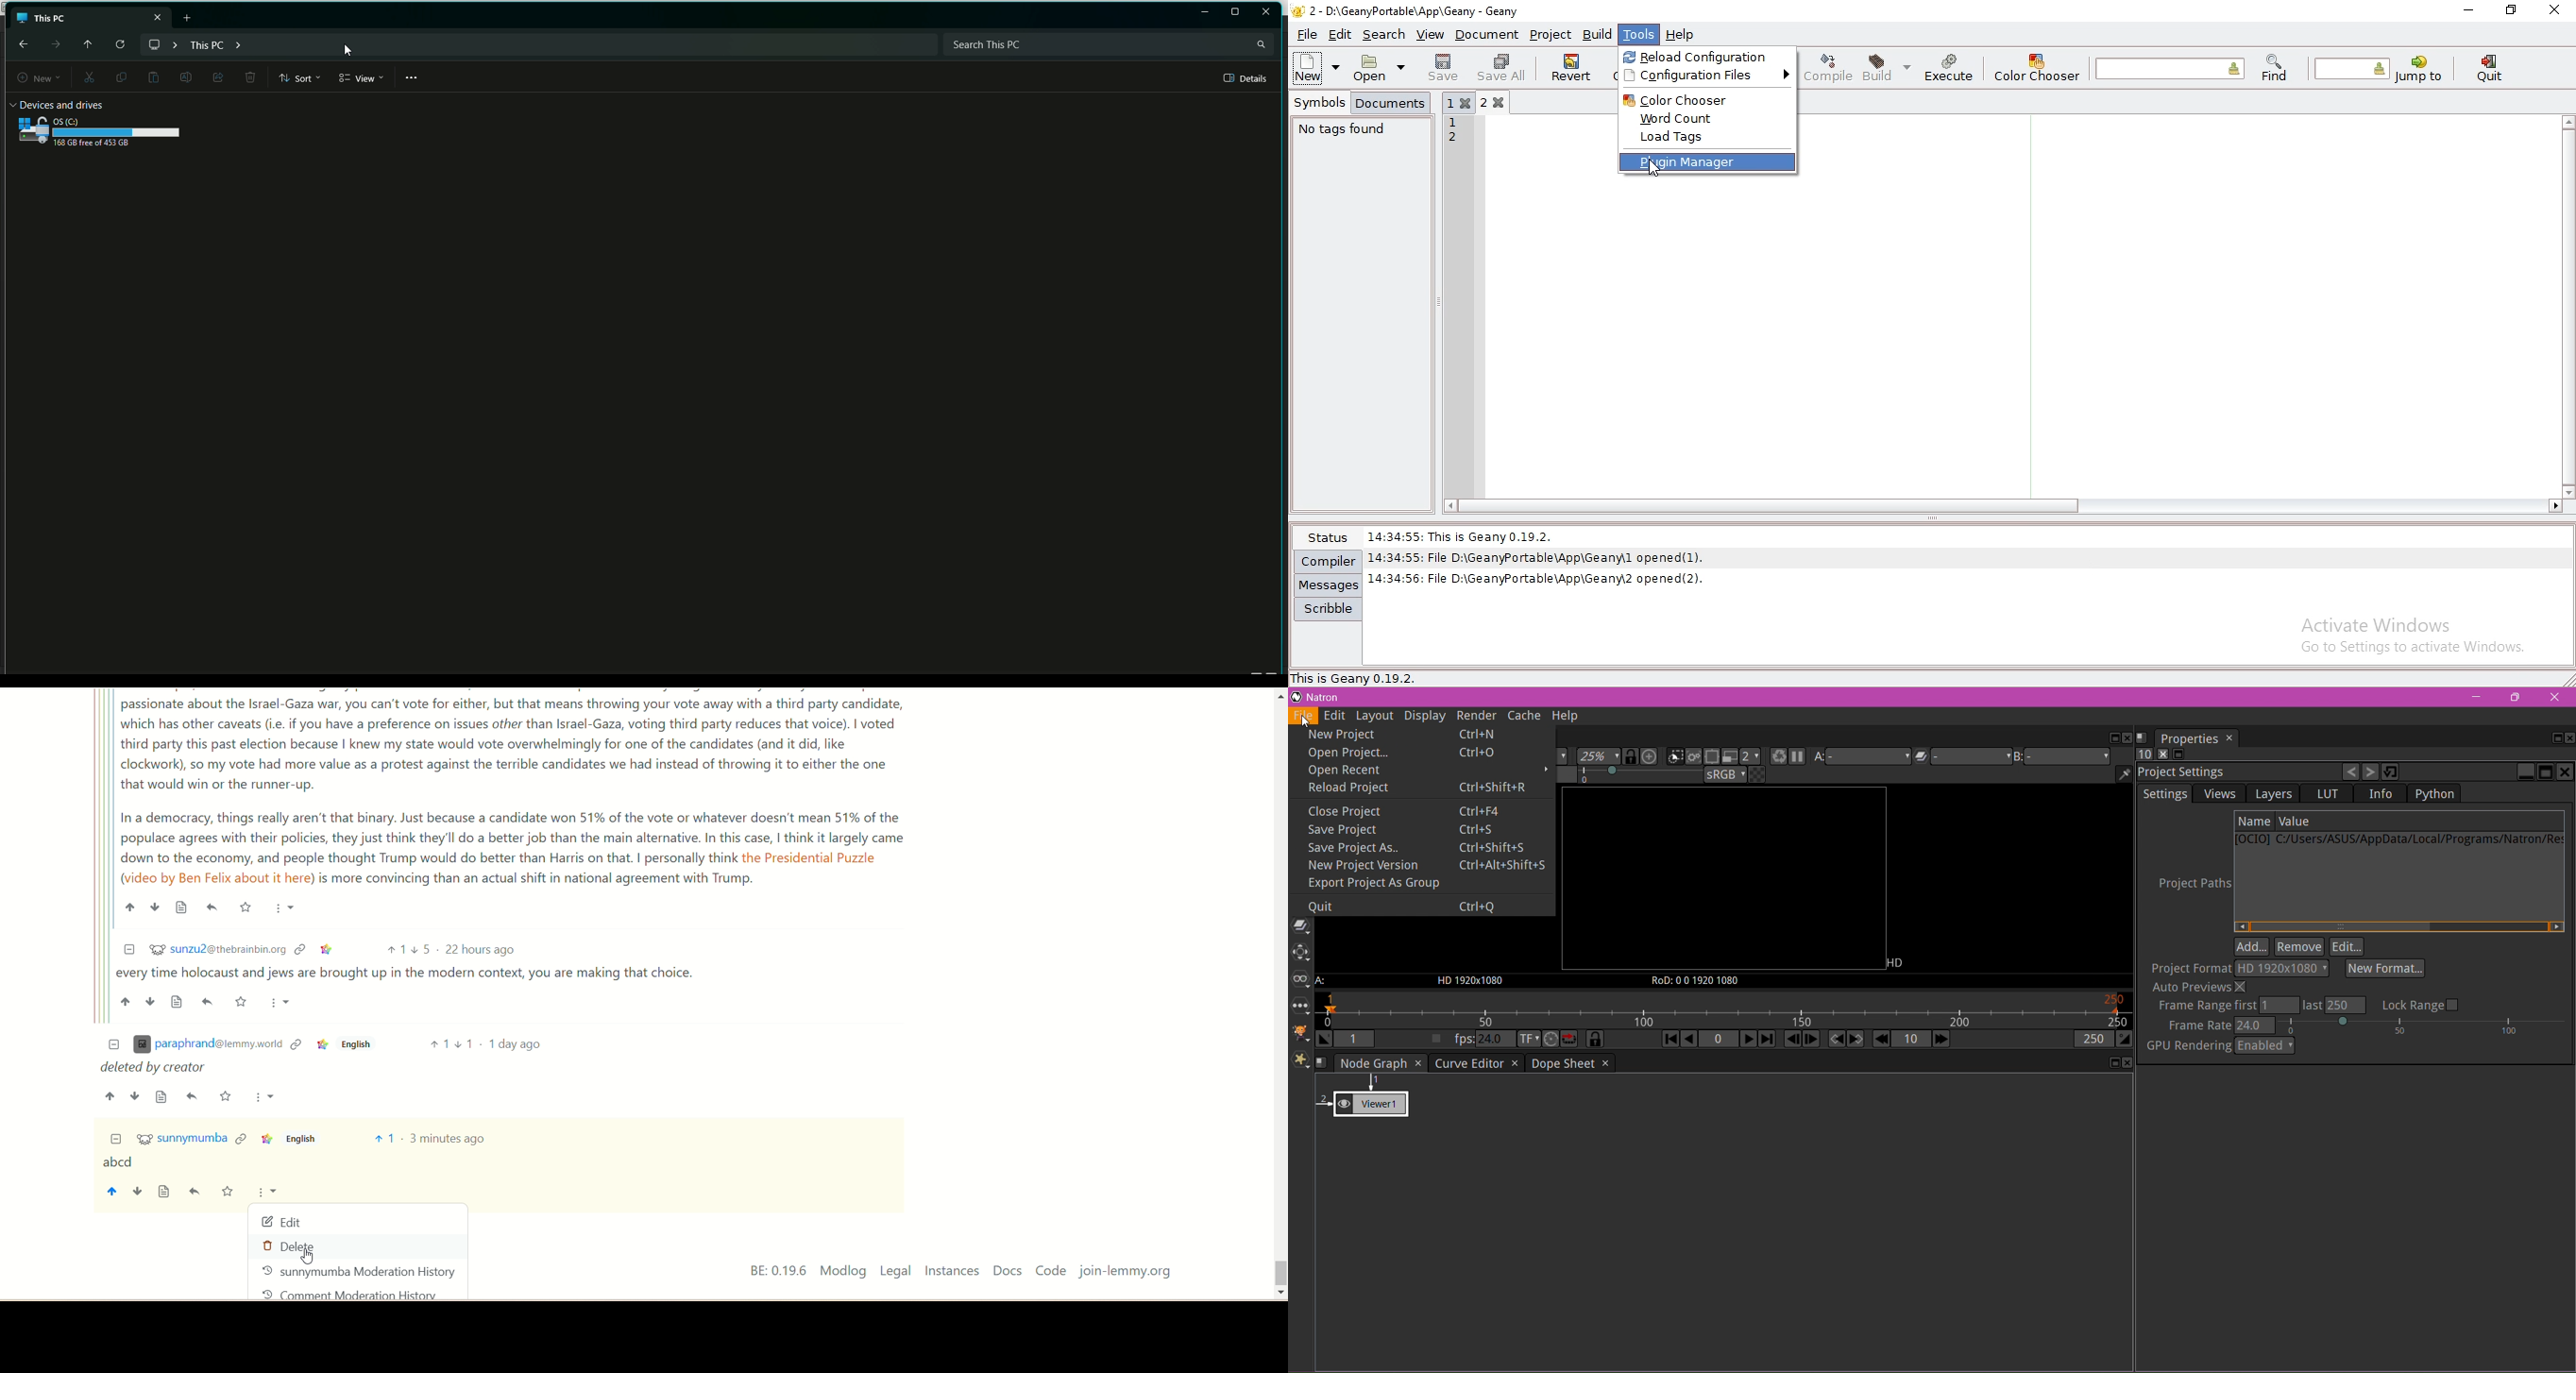  Describe the element at coordinates (347, 52) in the screenshot. I see `Cursor` at that location.